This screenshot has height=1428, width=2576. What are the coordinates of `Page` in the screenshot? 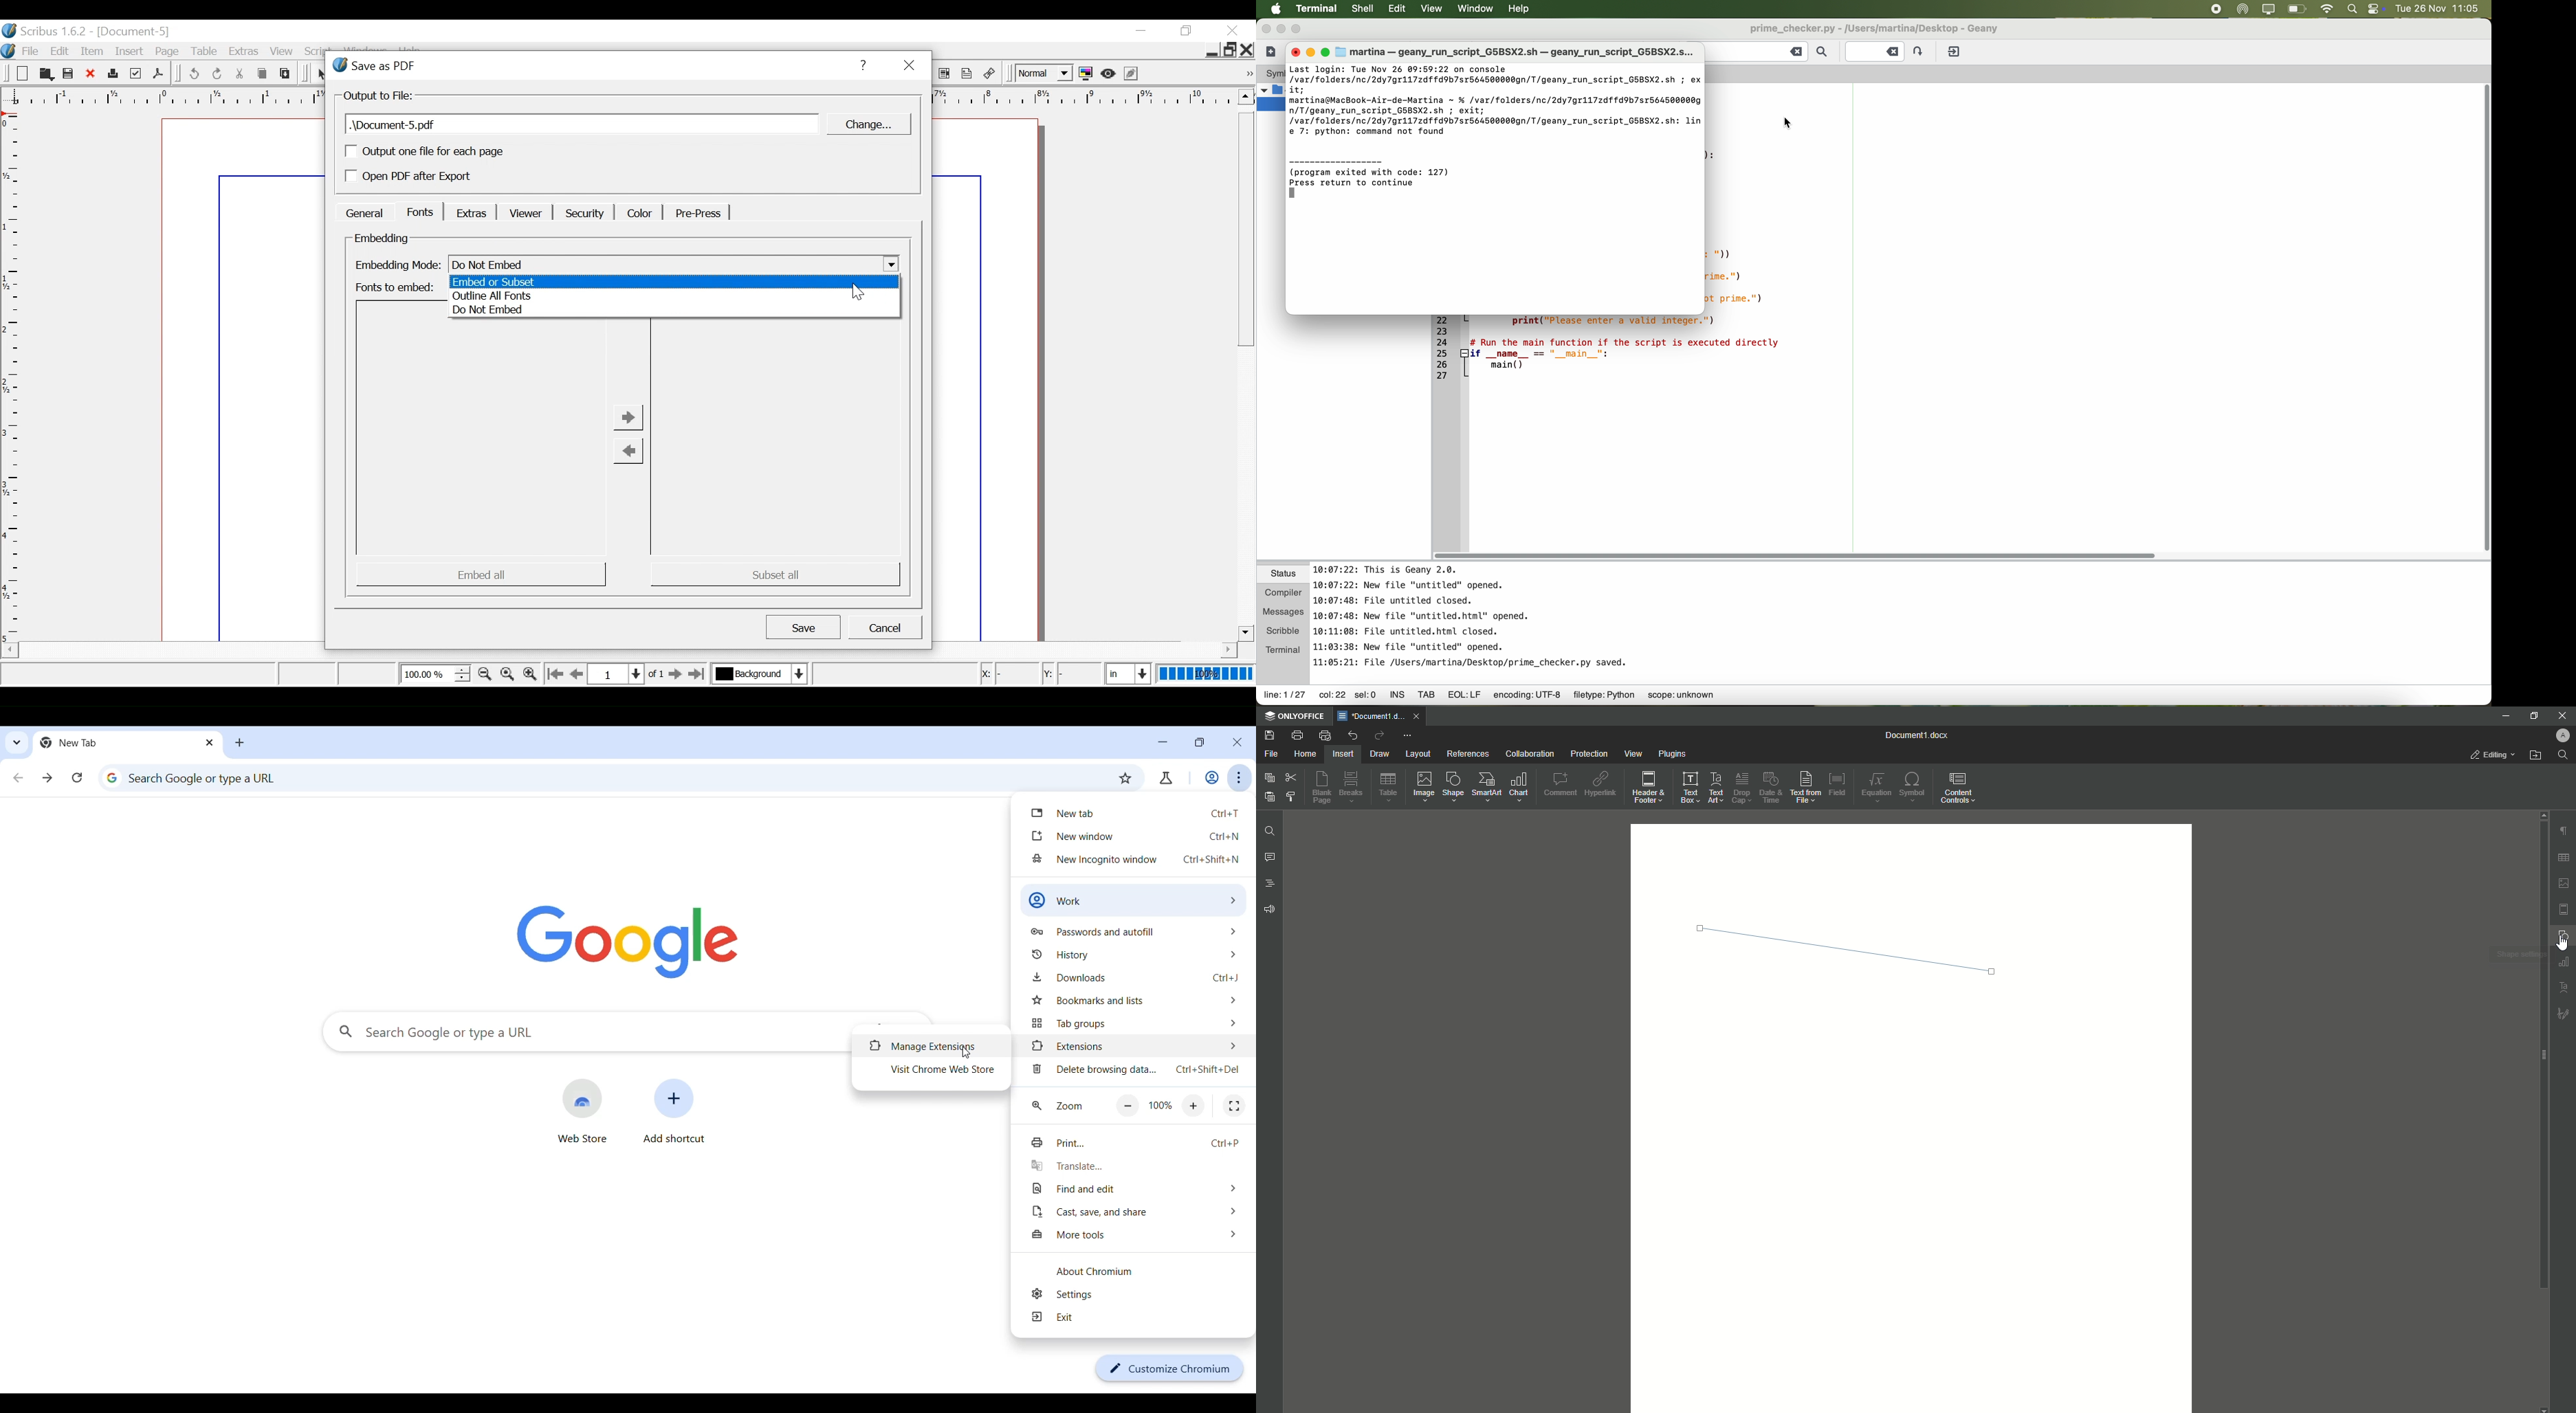 It's located at (170, 52).